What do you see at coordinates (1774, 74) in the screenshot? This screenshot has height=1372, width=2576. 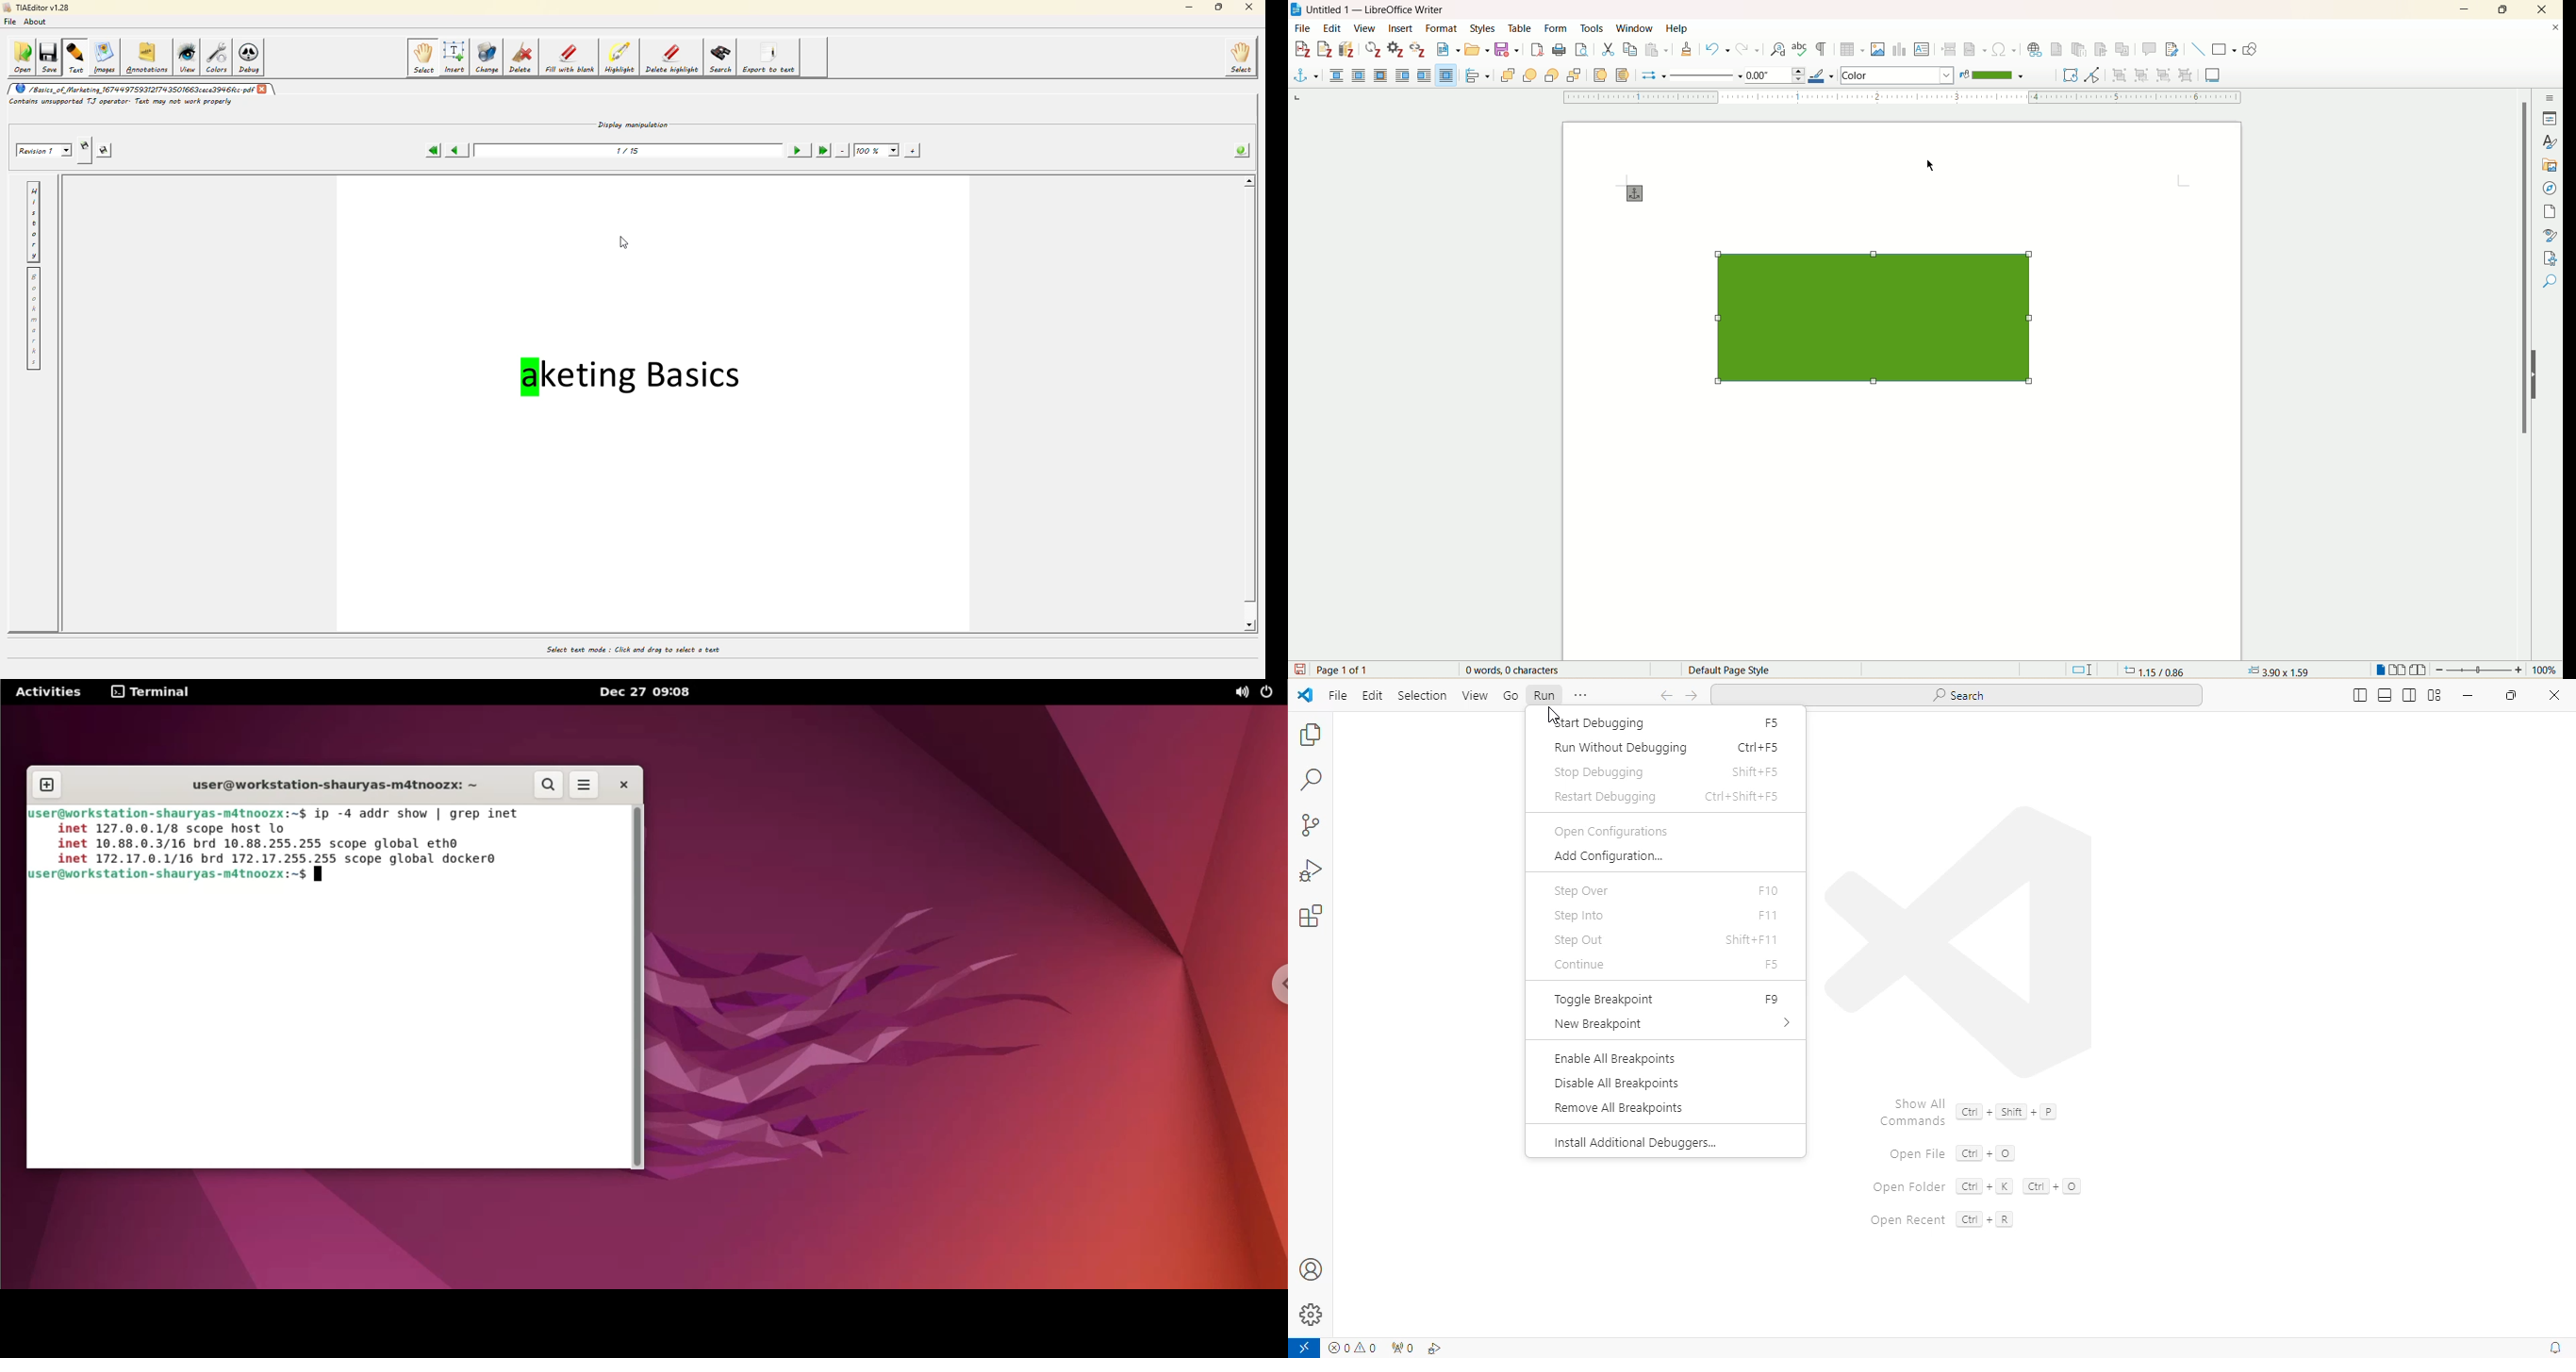 I see `line thickness` at bounding box center [1774, 74].